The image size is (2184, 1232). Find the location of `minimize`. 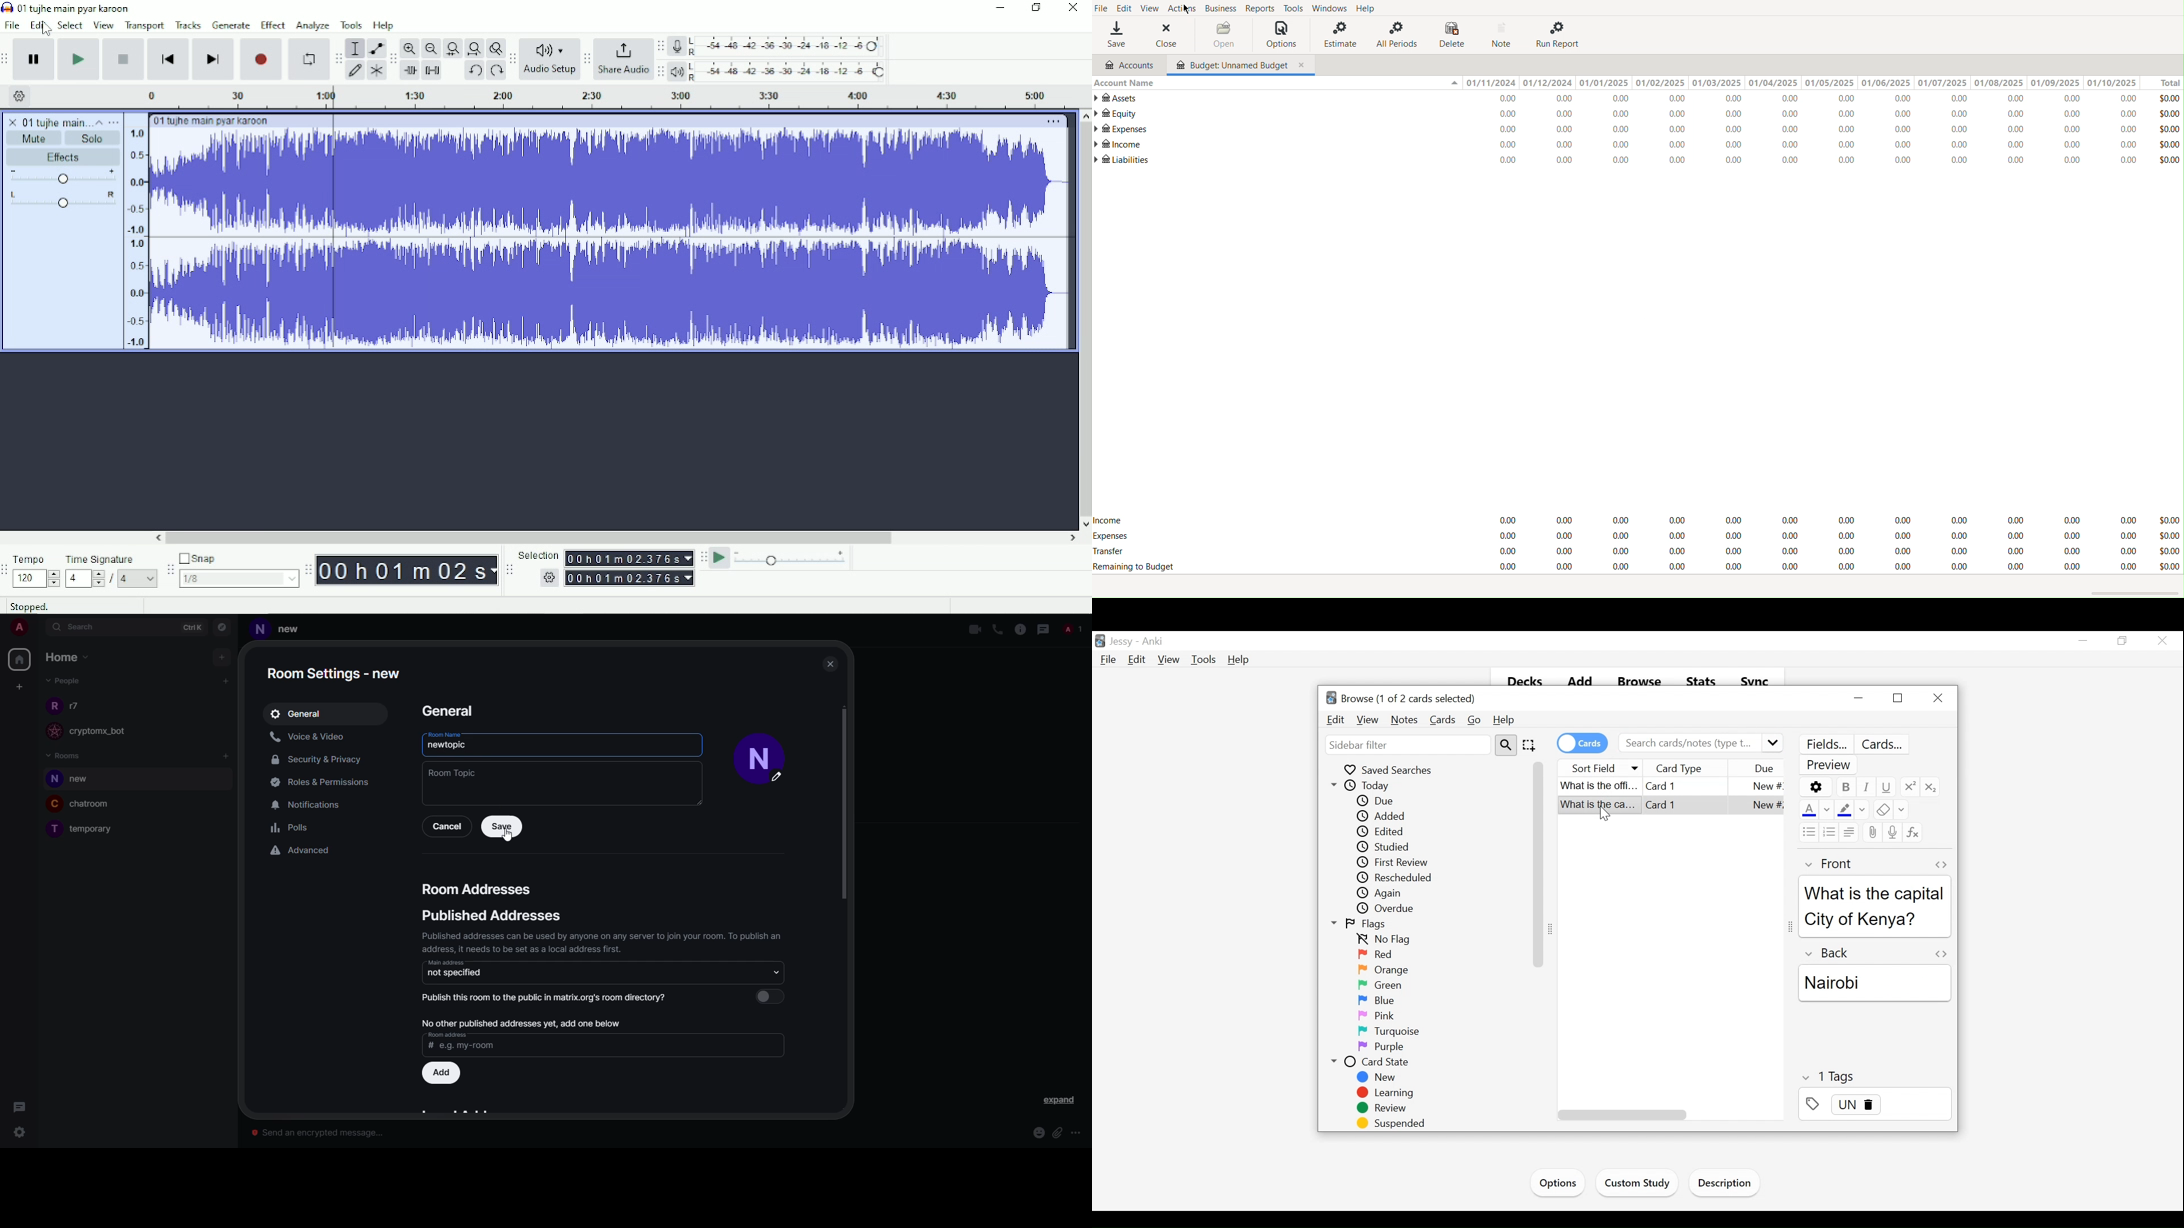

minimize is located at coordinates (1858, 698).